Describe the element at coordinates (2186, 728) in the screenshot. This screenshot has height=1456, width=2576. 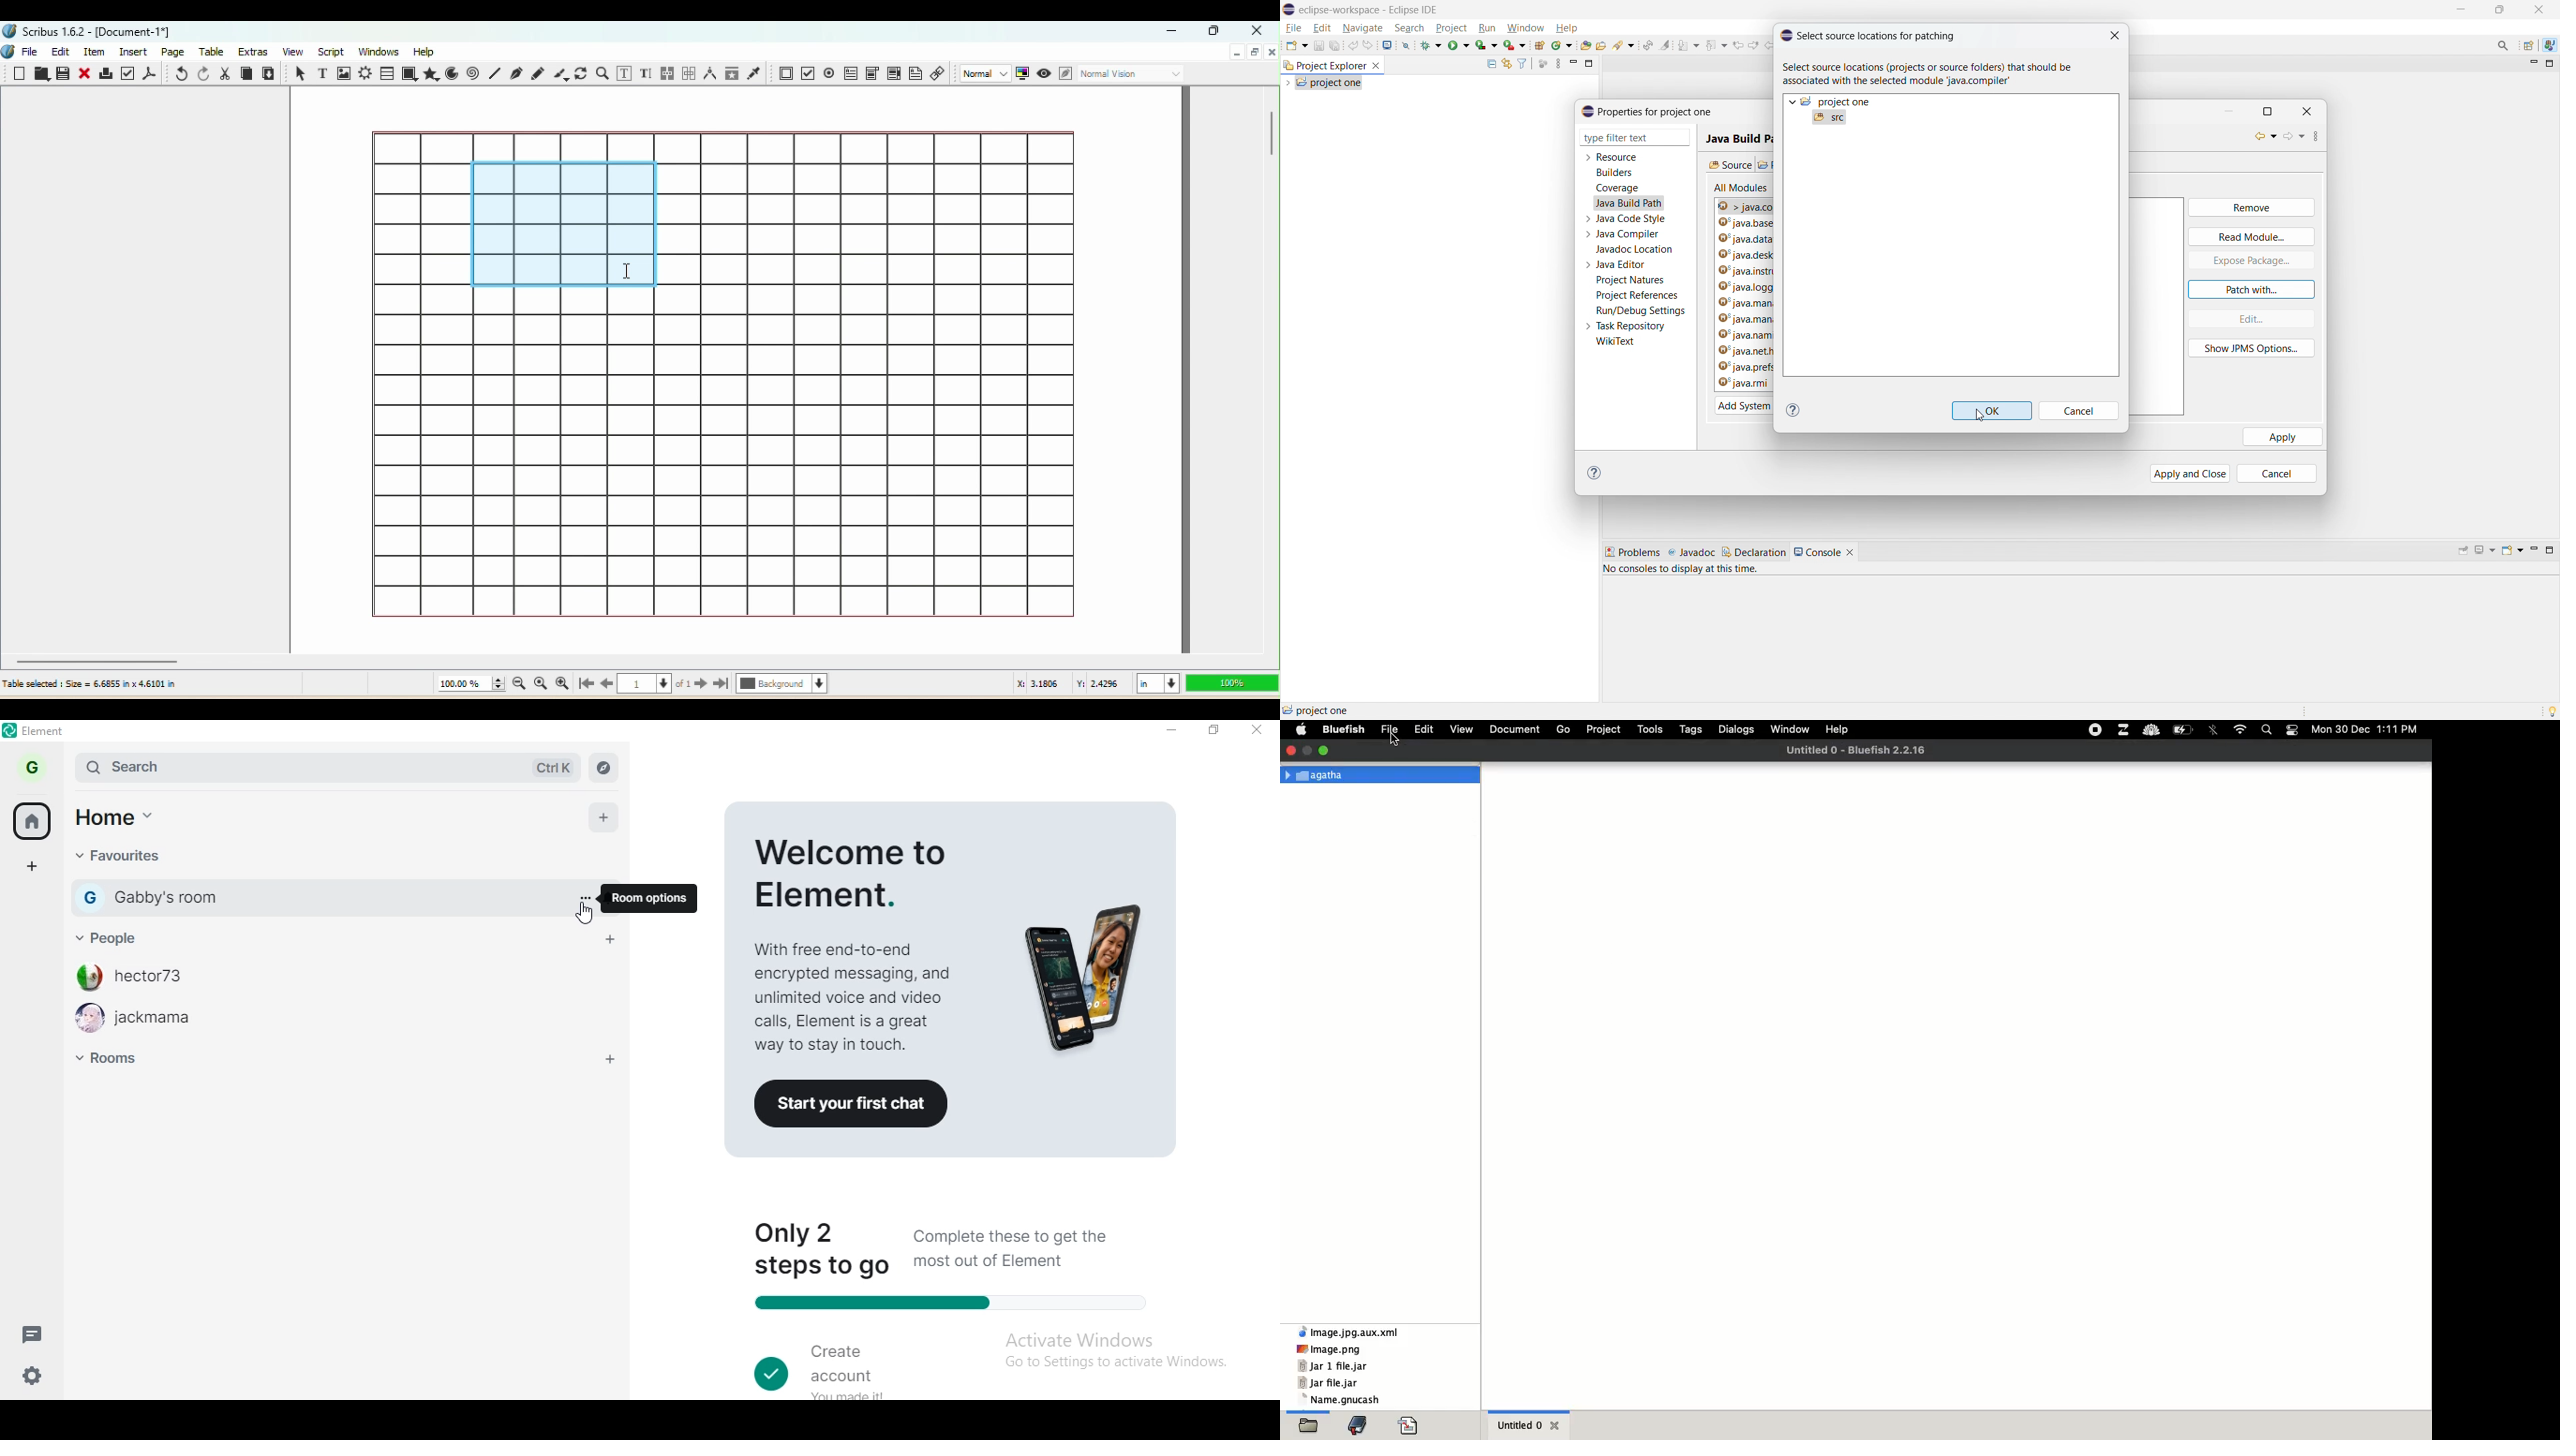
I see `charge` at that location.